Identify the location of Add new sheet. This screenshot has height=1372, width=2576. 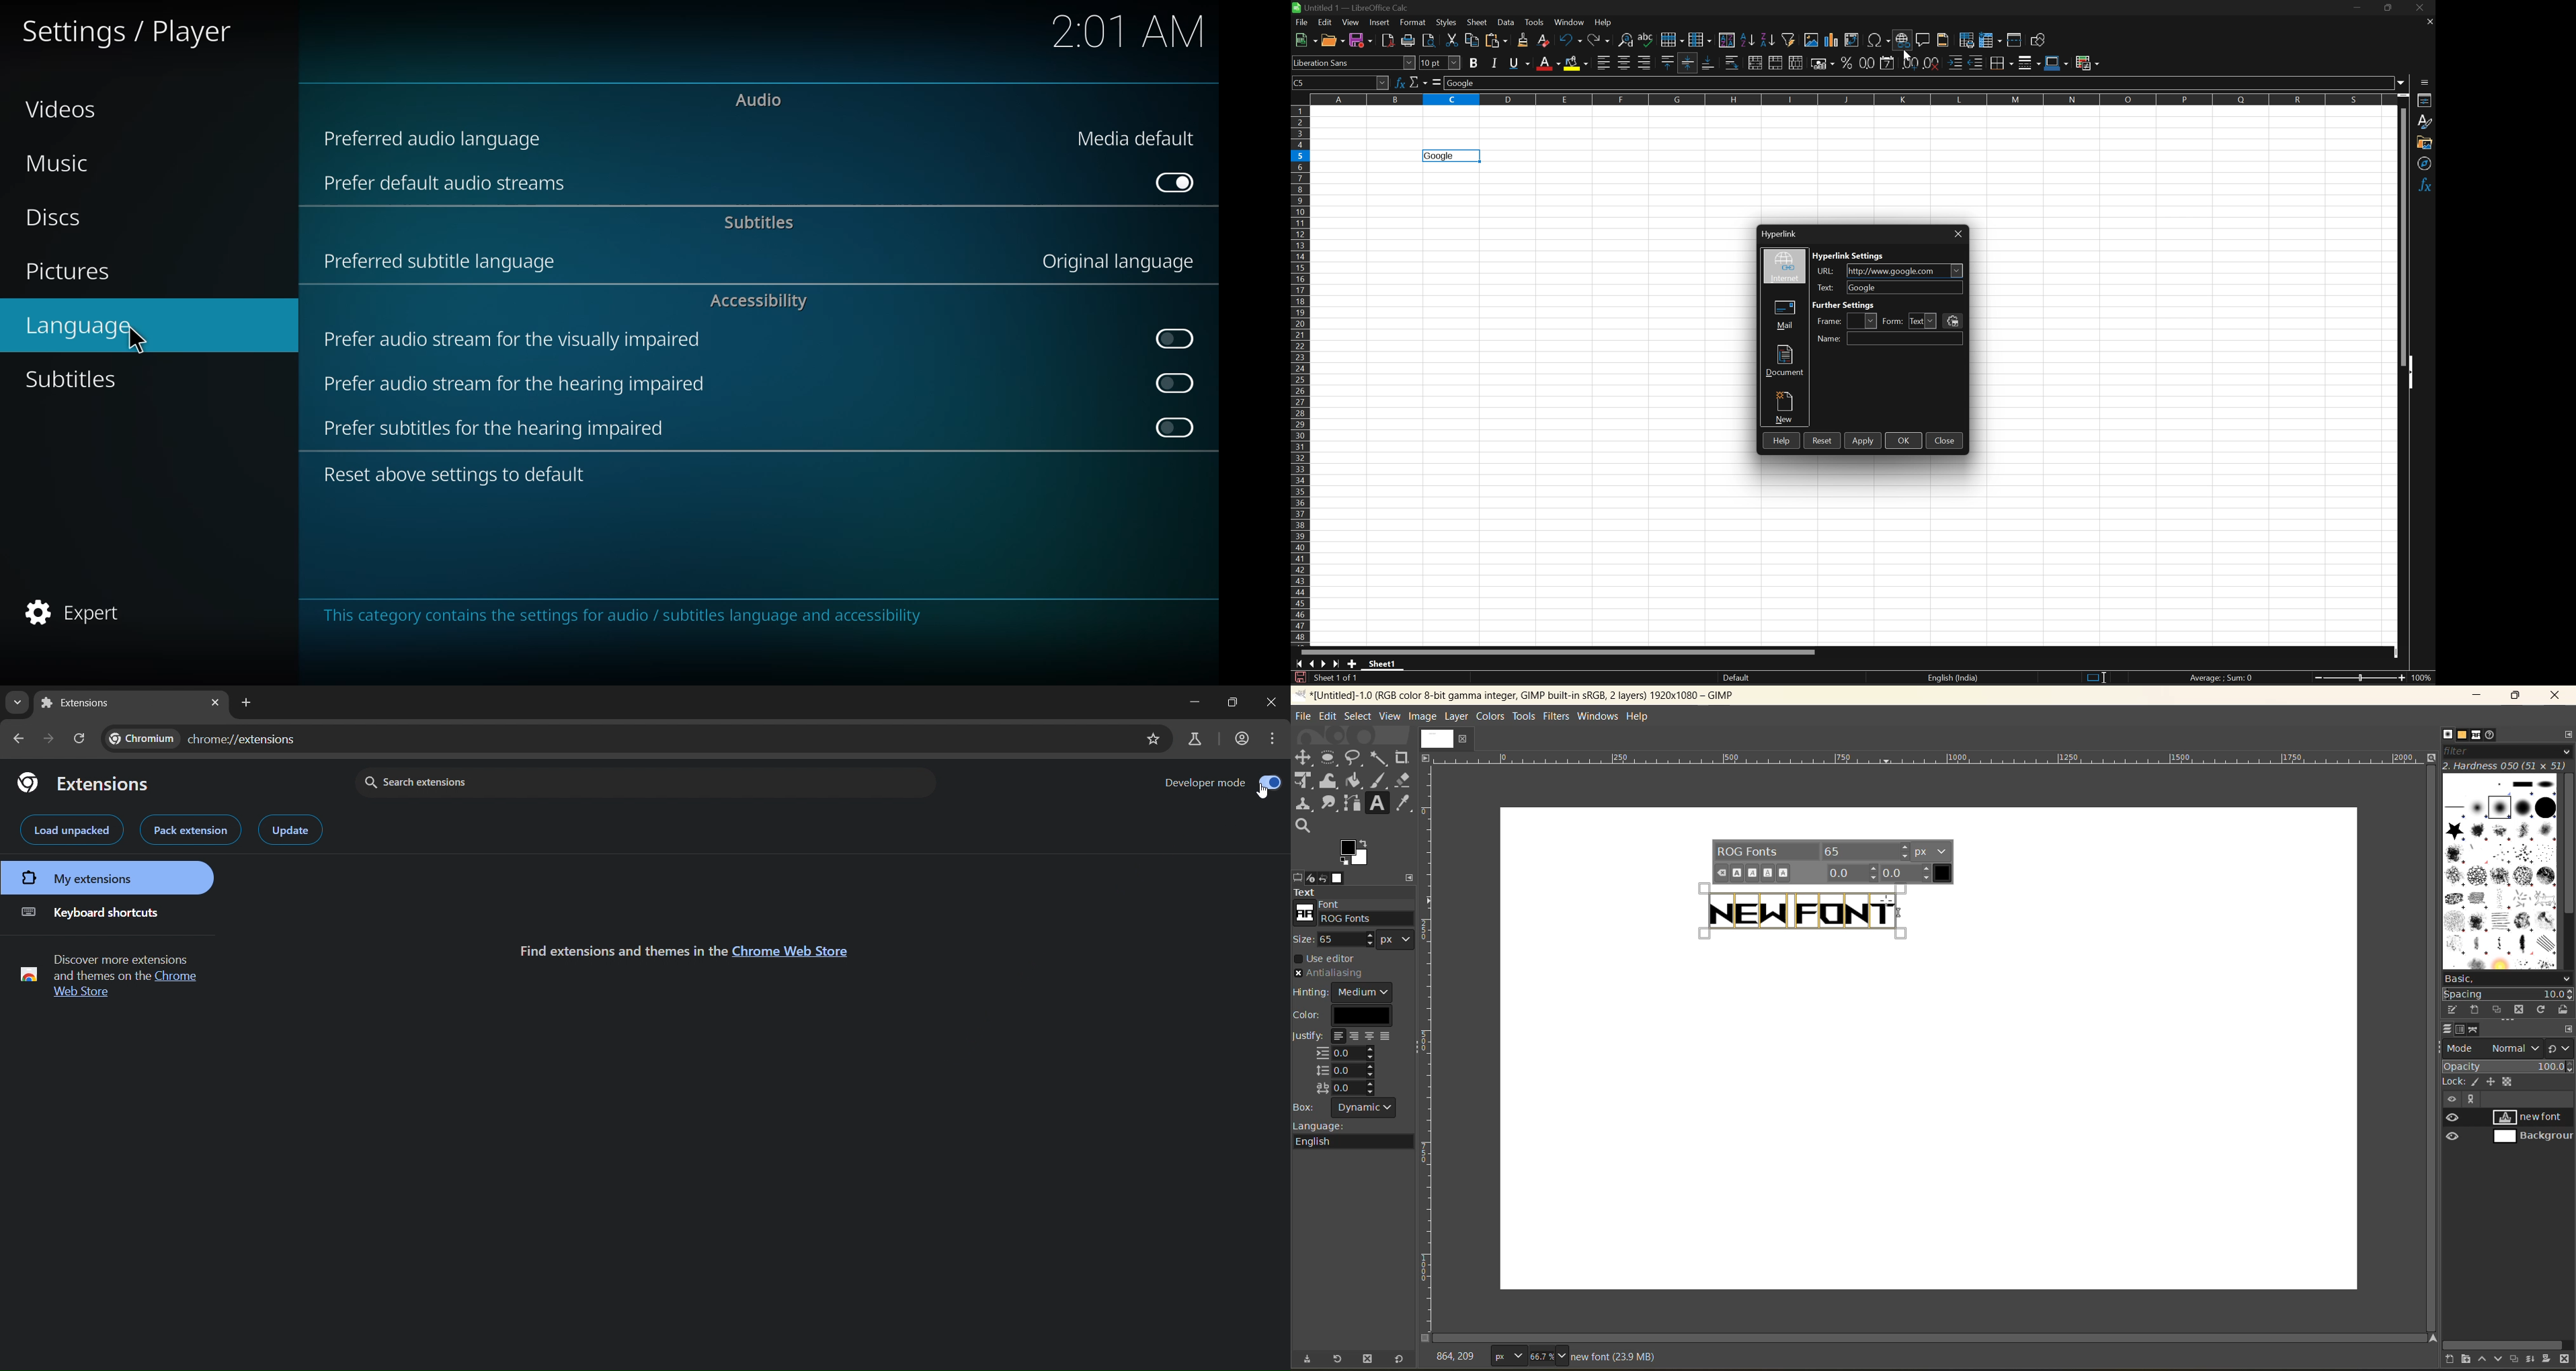
(1352, 665).